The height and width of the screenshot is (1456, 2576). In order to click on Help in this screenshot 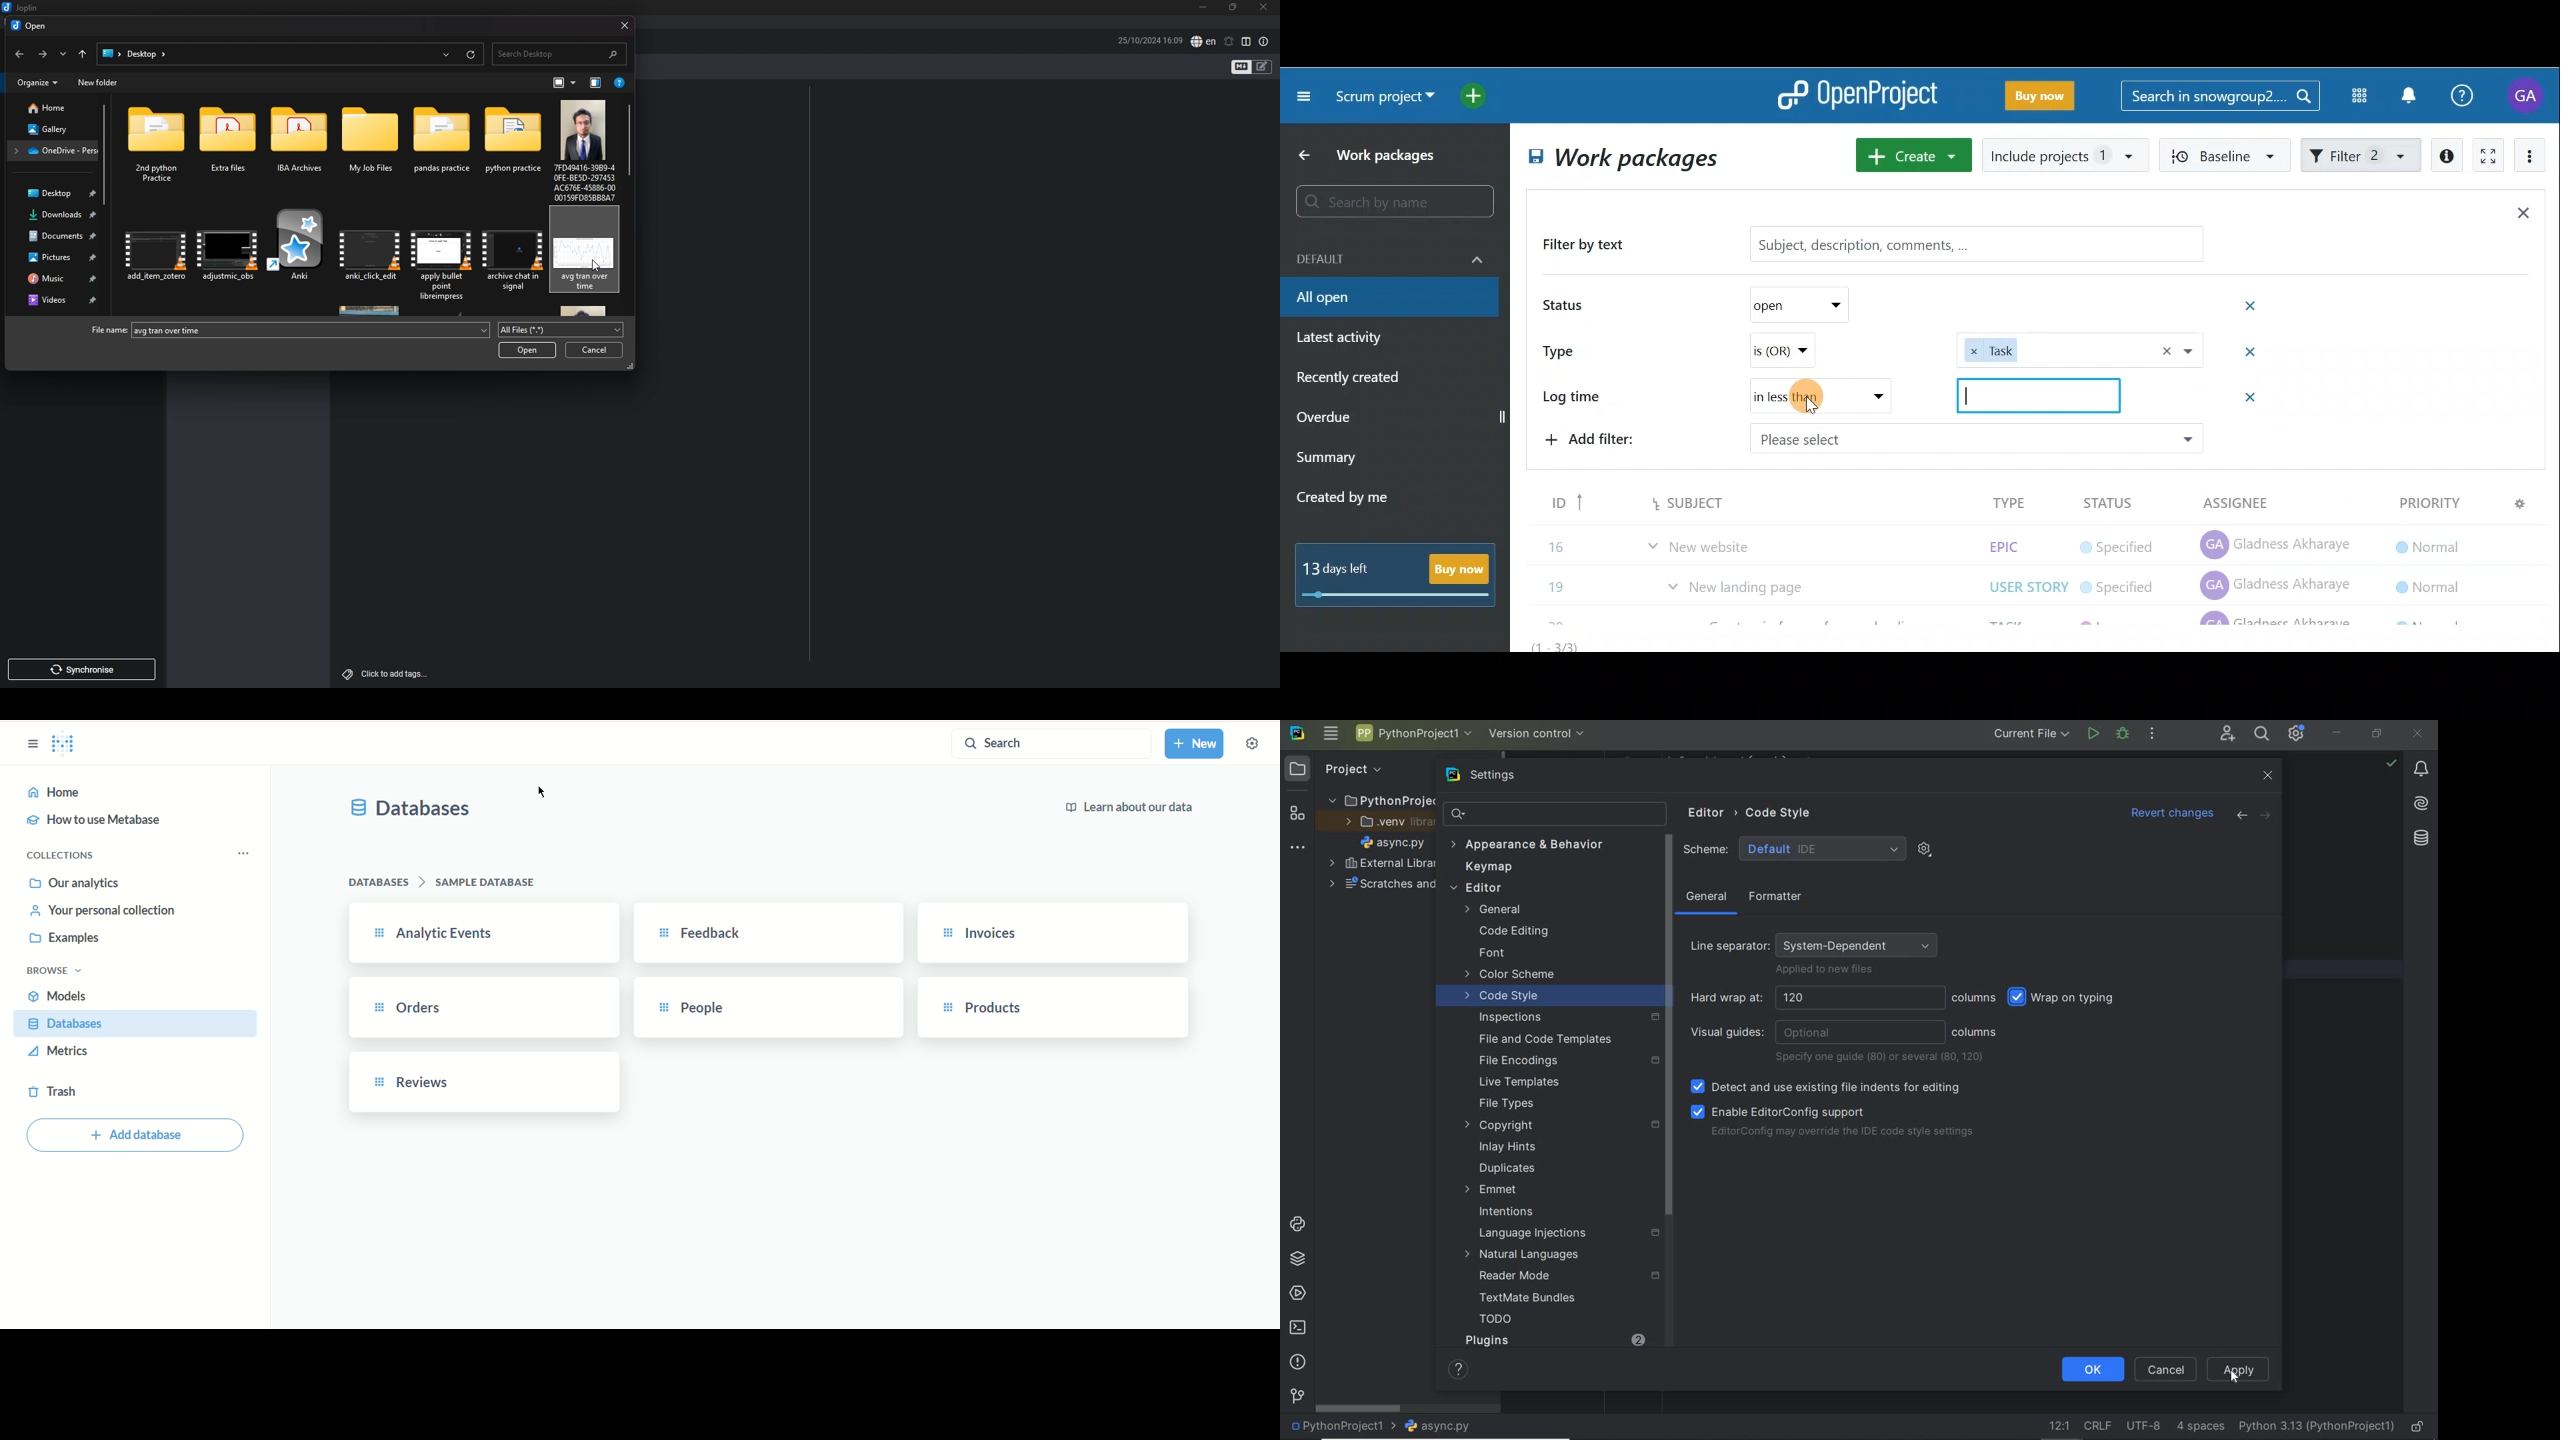, I will do `click(2473, 96)`.